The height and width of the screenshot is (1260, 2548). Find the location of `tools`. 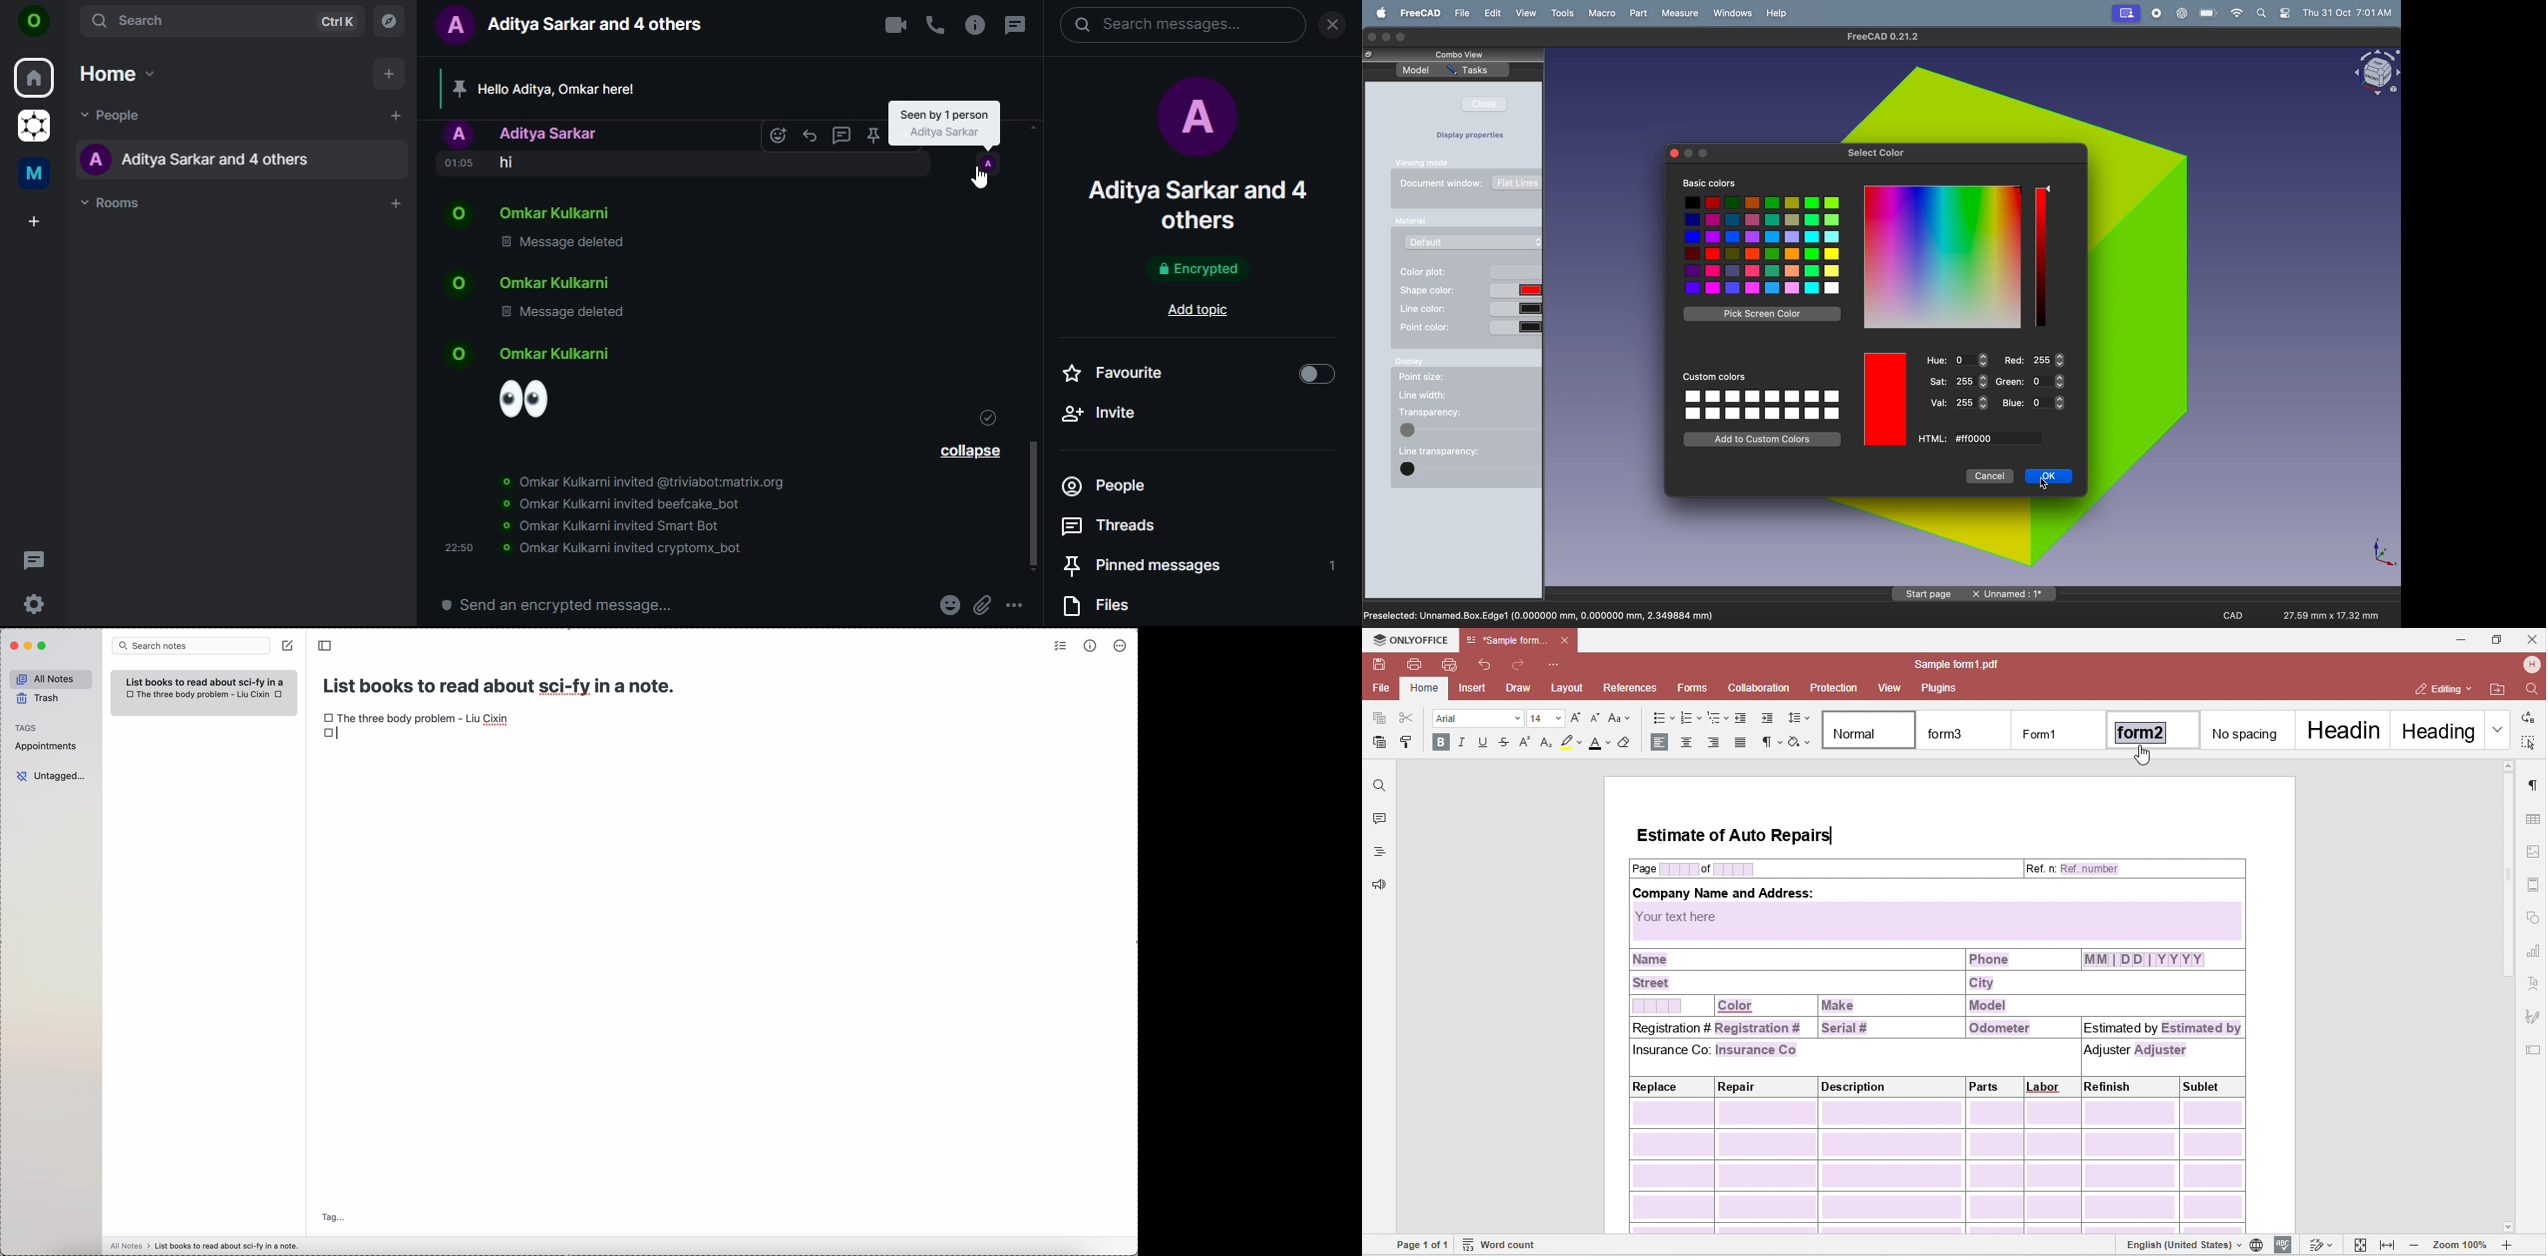

tools is located at coordinates (1564, 13).